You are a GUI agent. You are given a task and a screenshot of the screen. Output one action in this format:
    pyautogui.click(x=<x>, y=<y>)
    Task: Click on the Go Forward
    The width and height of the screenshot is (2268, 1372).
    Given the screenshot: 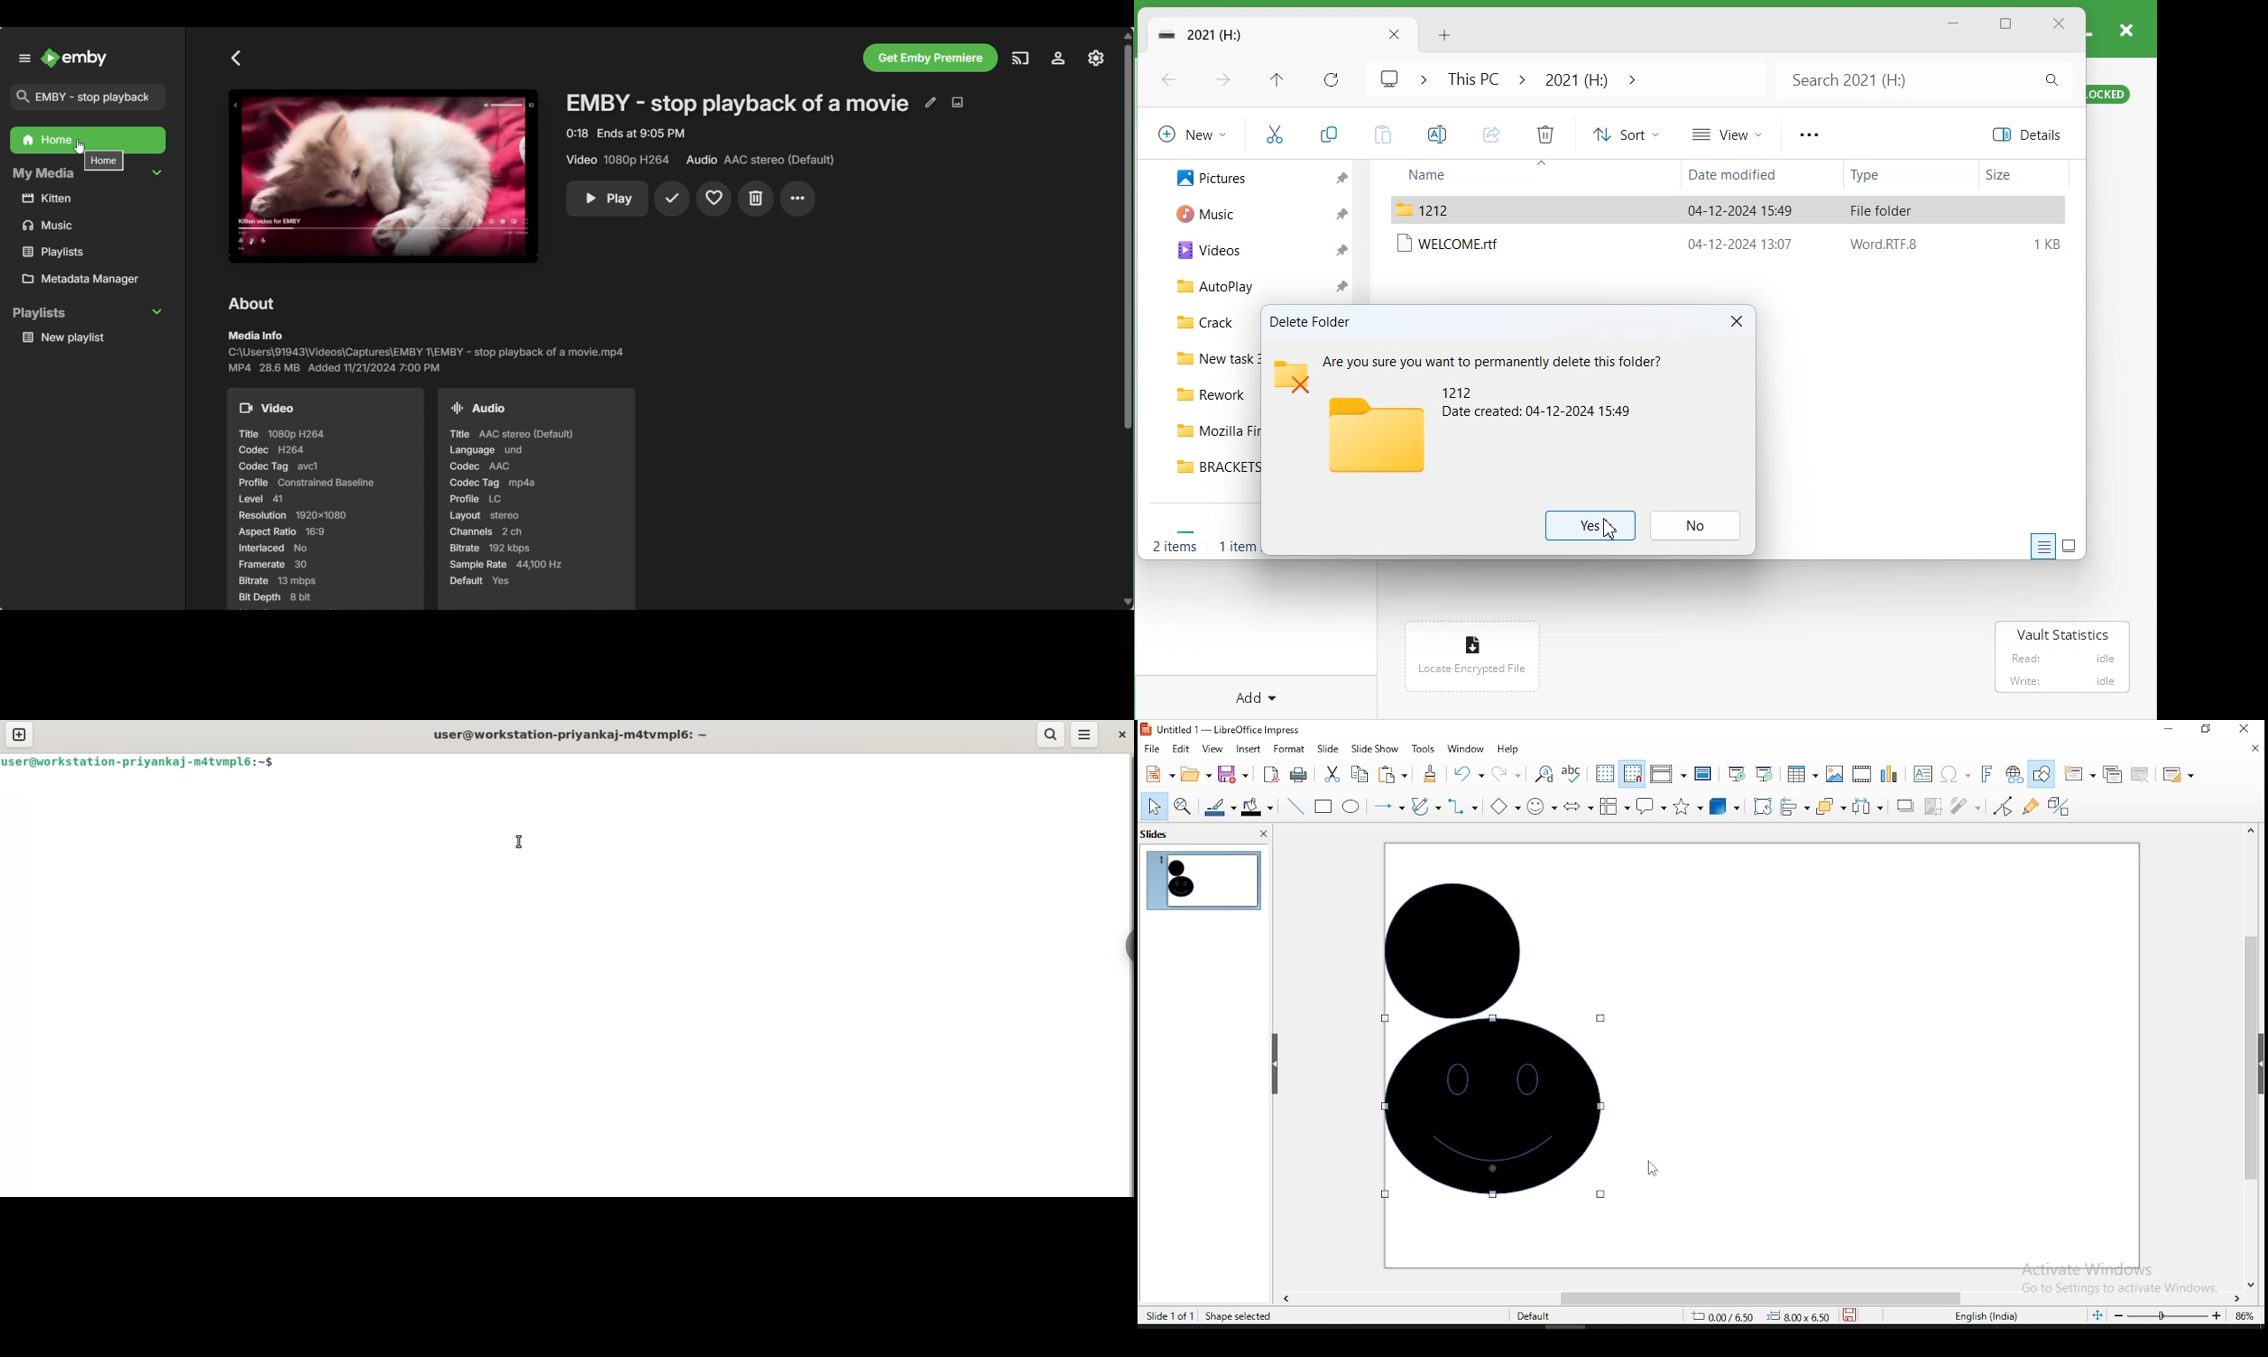 What is the action you would take?
    pyautogui.click(x=1225, y=81)
    